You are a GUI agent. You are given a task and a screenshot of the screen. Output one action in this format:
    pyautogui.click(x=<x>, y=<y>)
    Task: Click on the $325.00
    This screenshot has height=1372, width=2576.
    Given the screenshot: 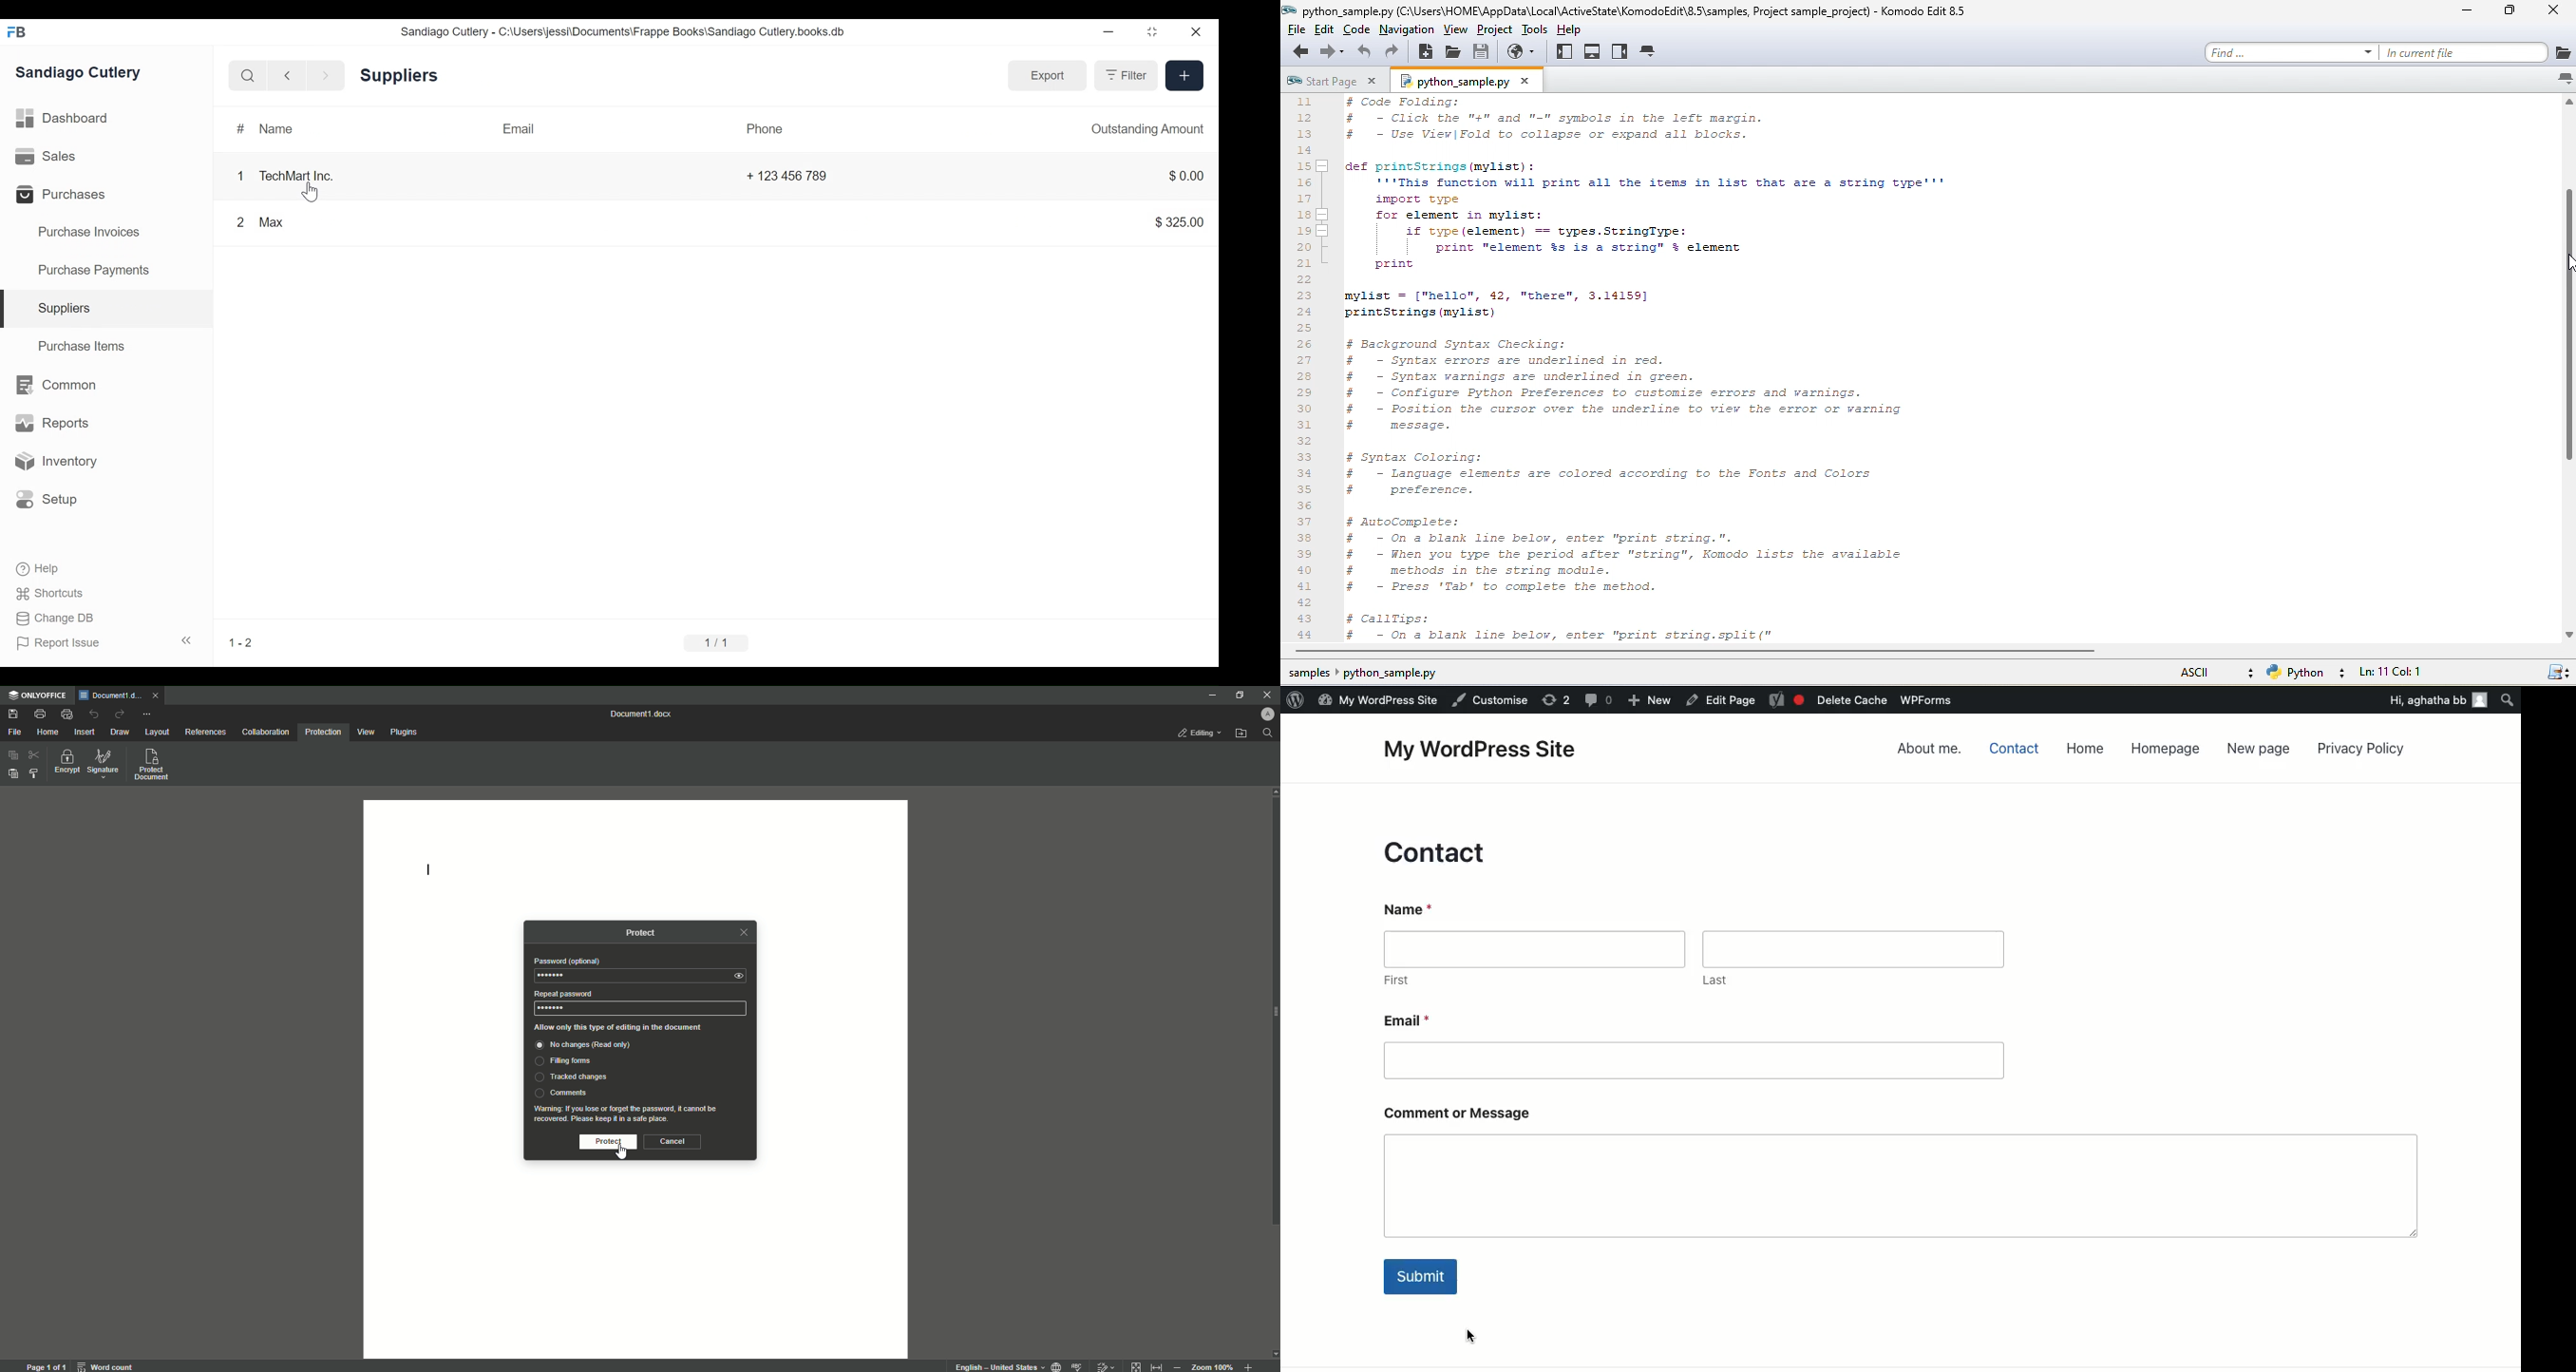 What is the action you would take?
    pyautogui.click(x=1176, y=224)
    